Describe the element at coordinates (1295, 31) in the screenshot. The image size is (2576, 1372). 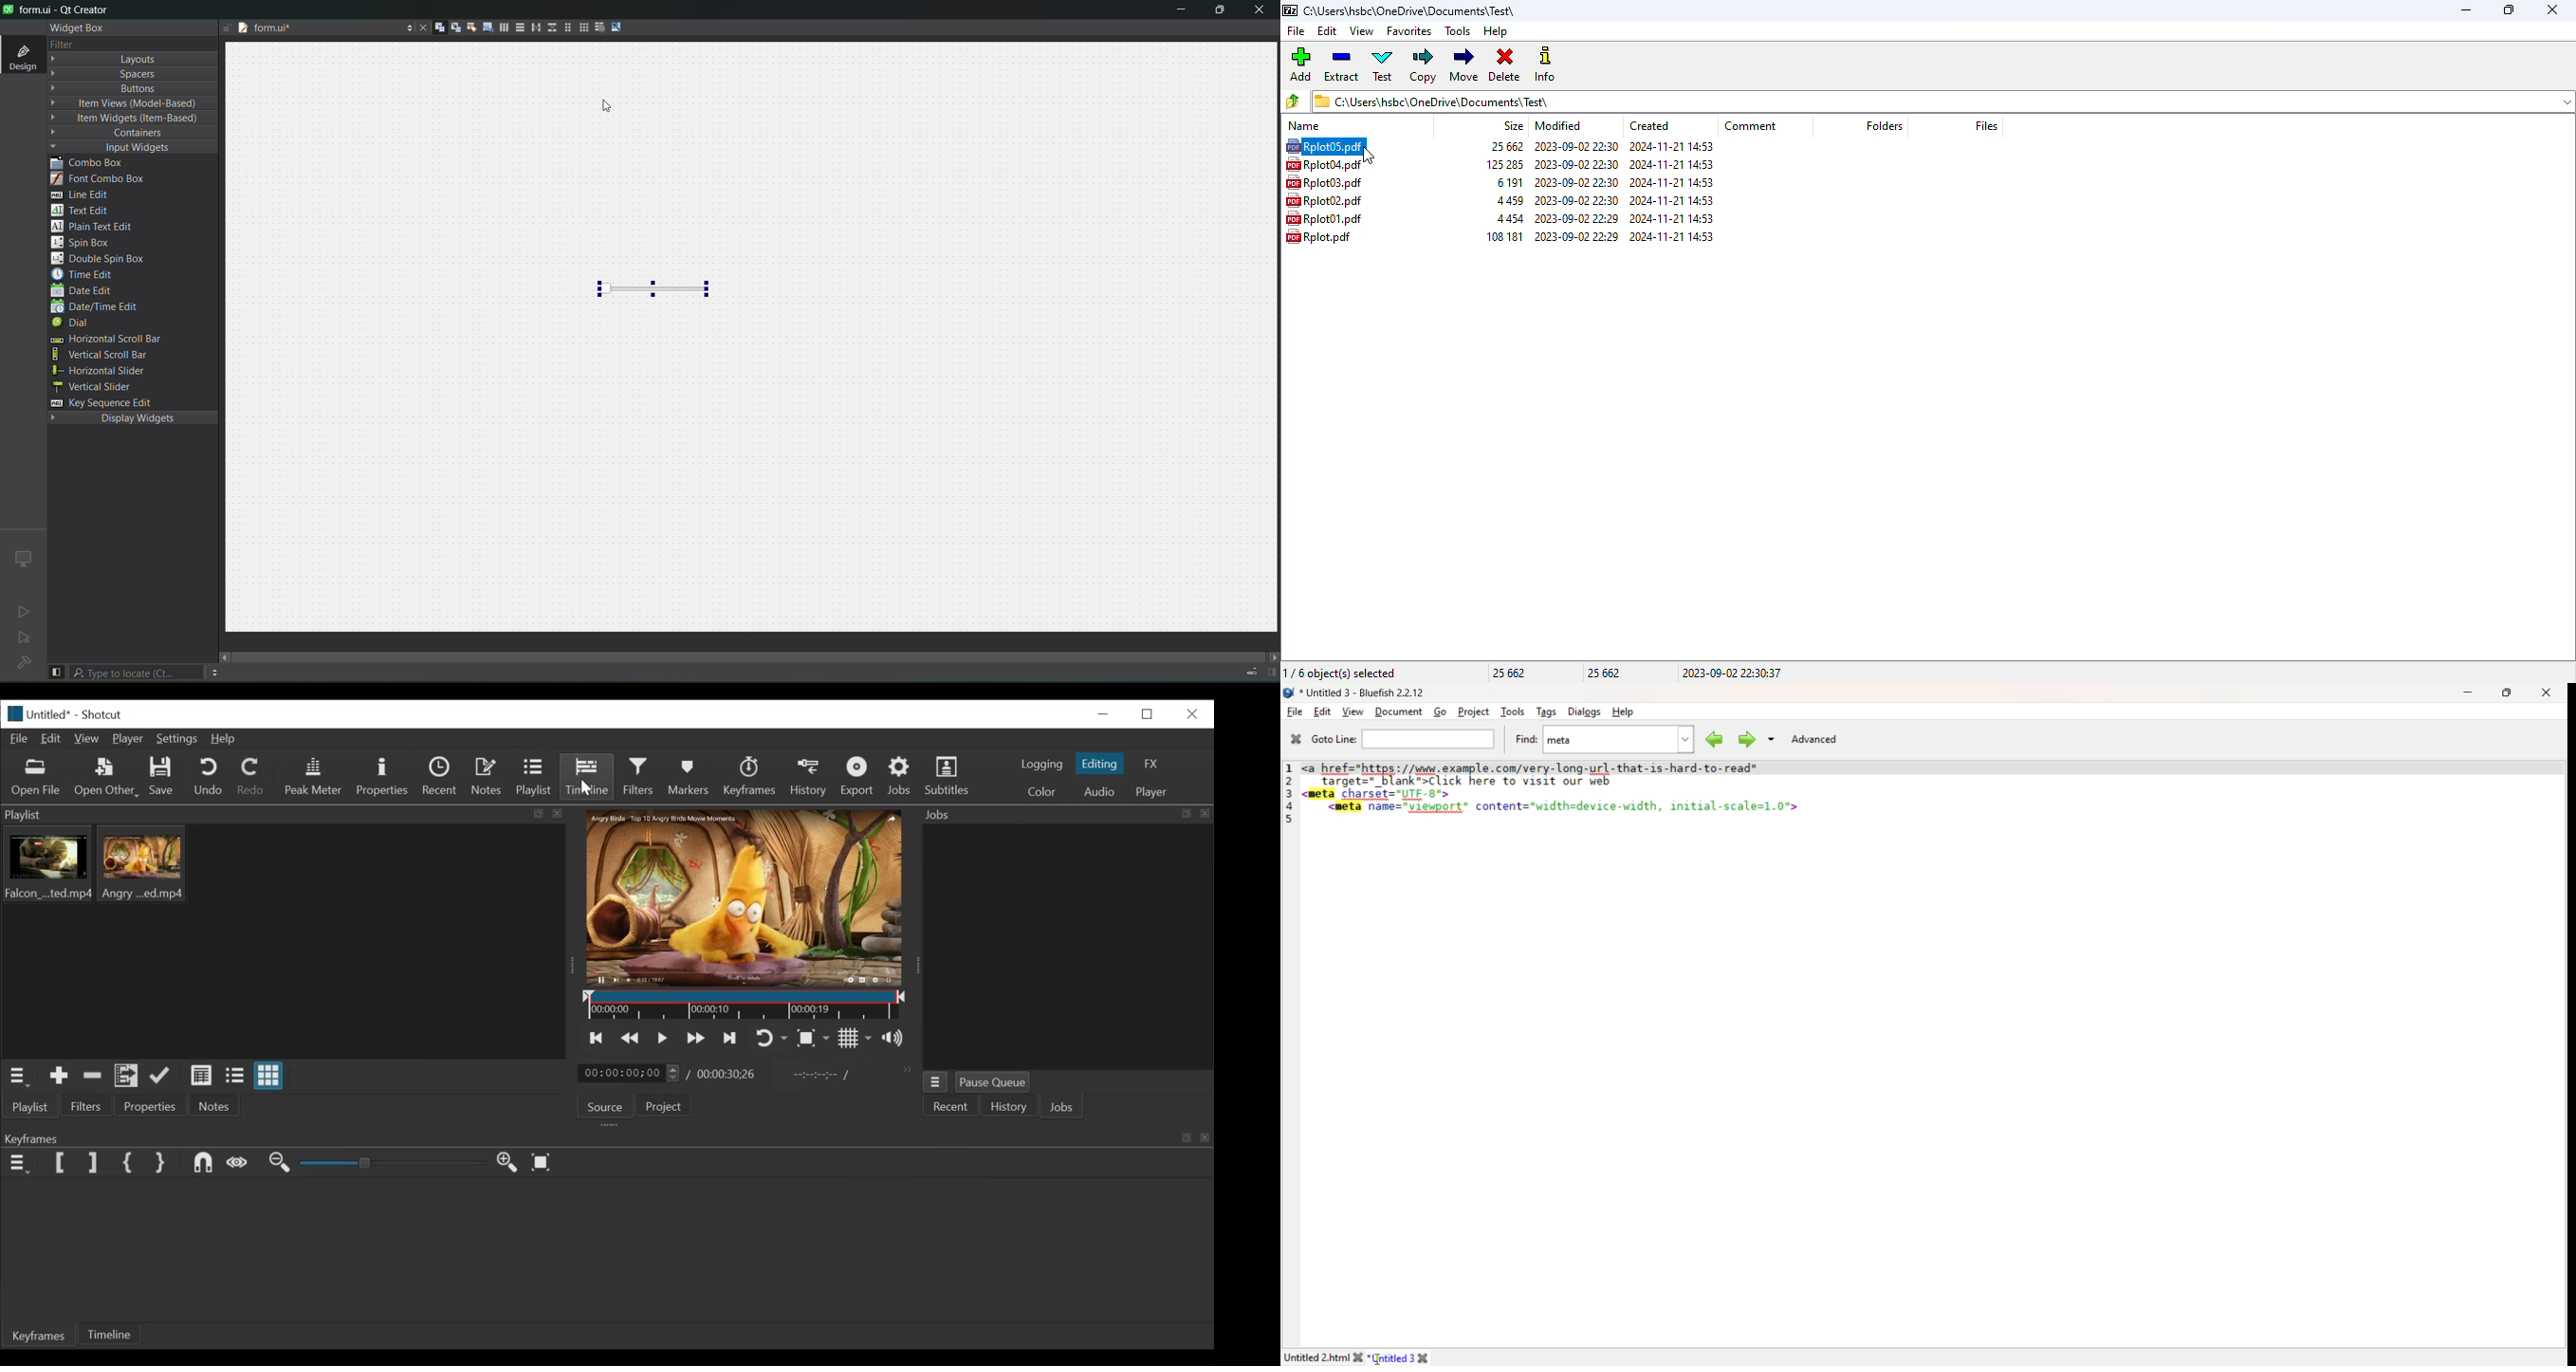
I see `file` at that location.